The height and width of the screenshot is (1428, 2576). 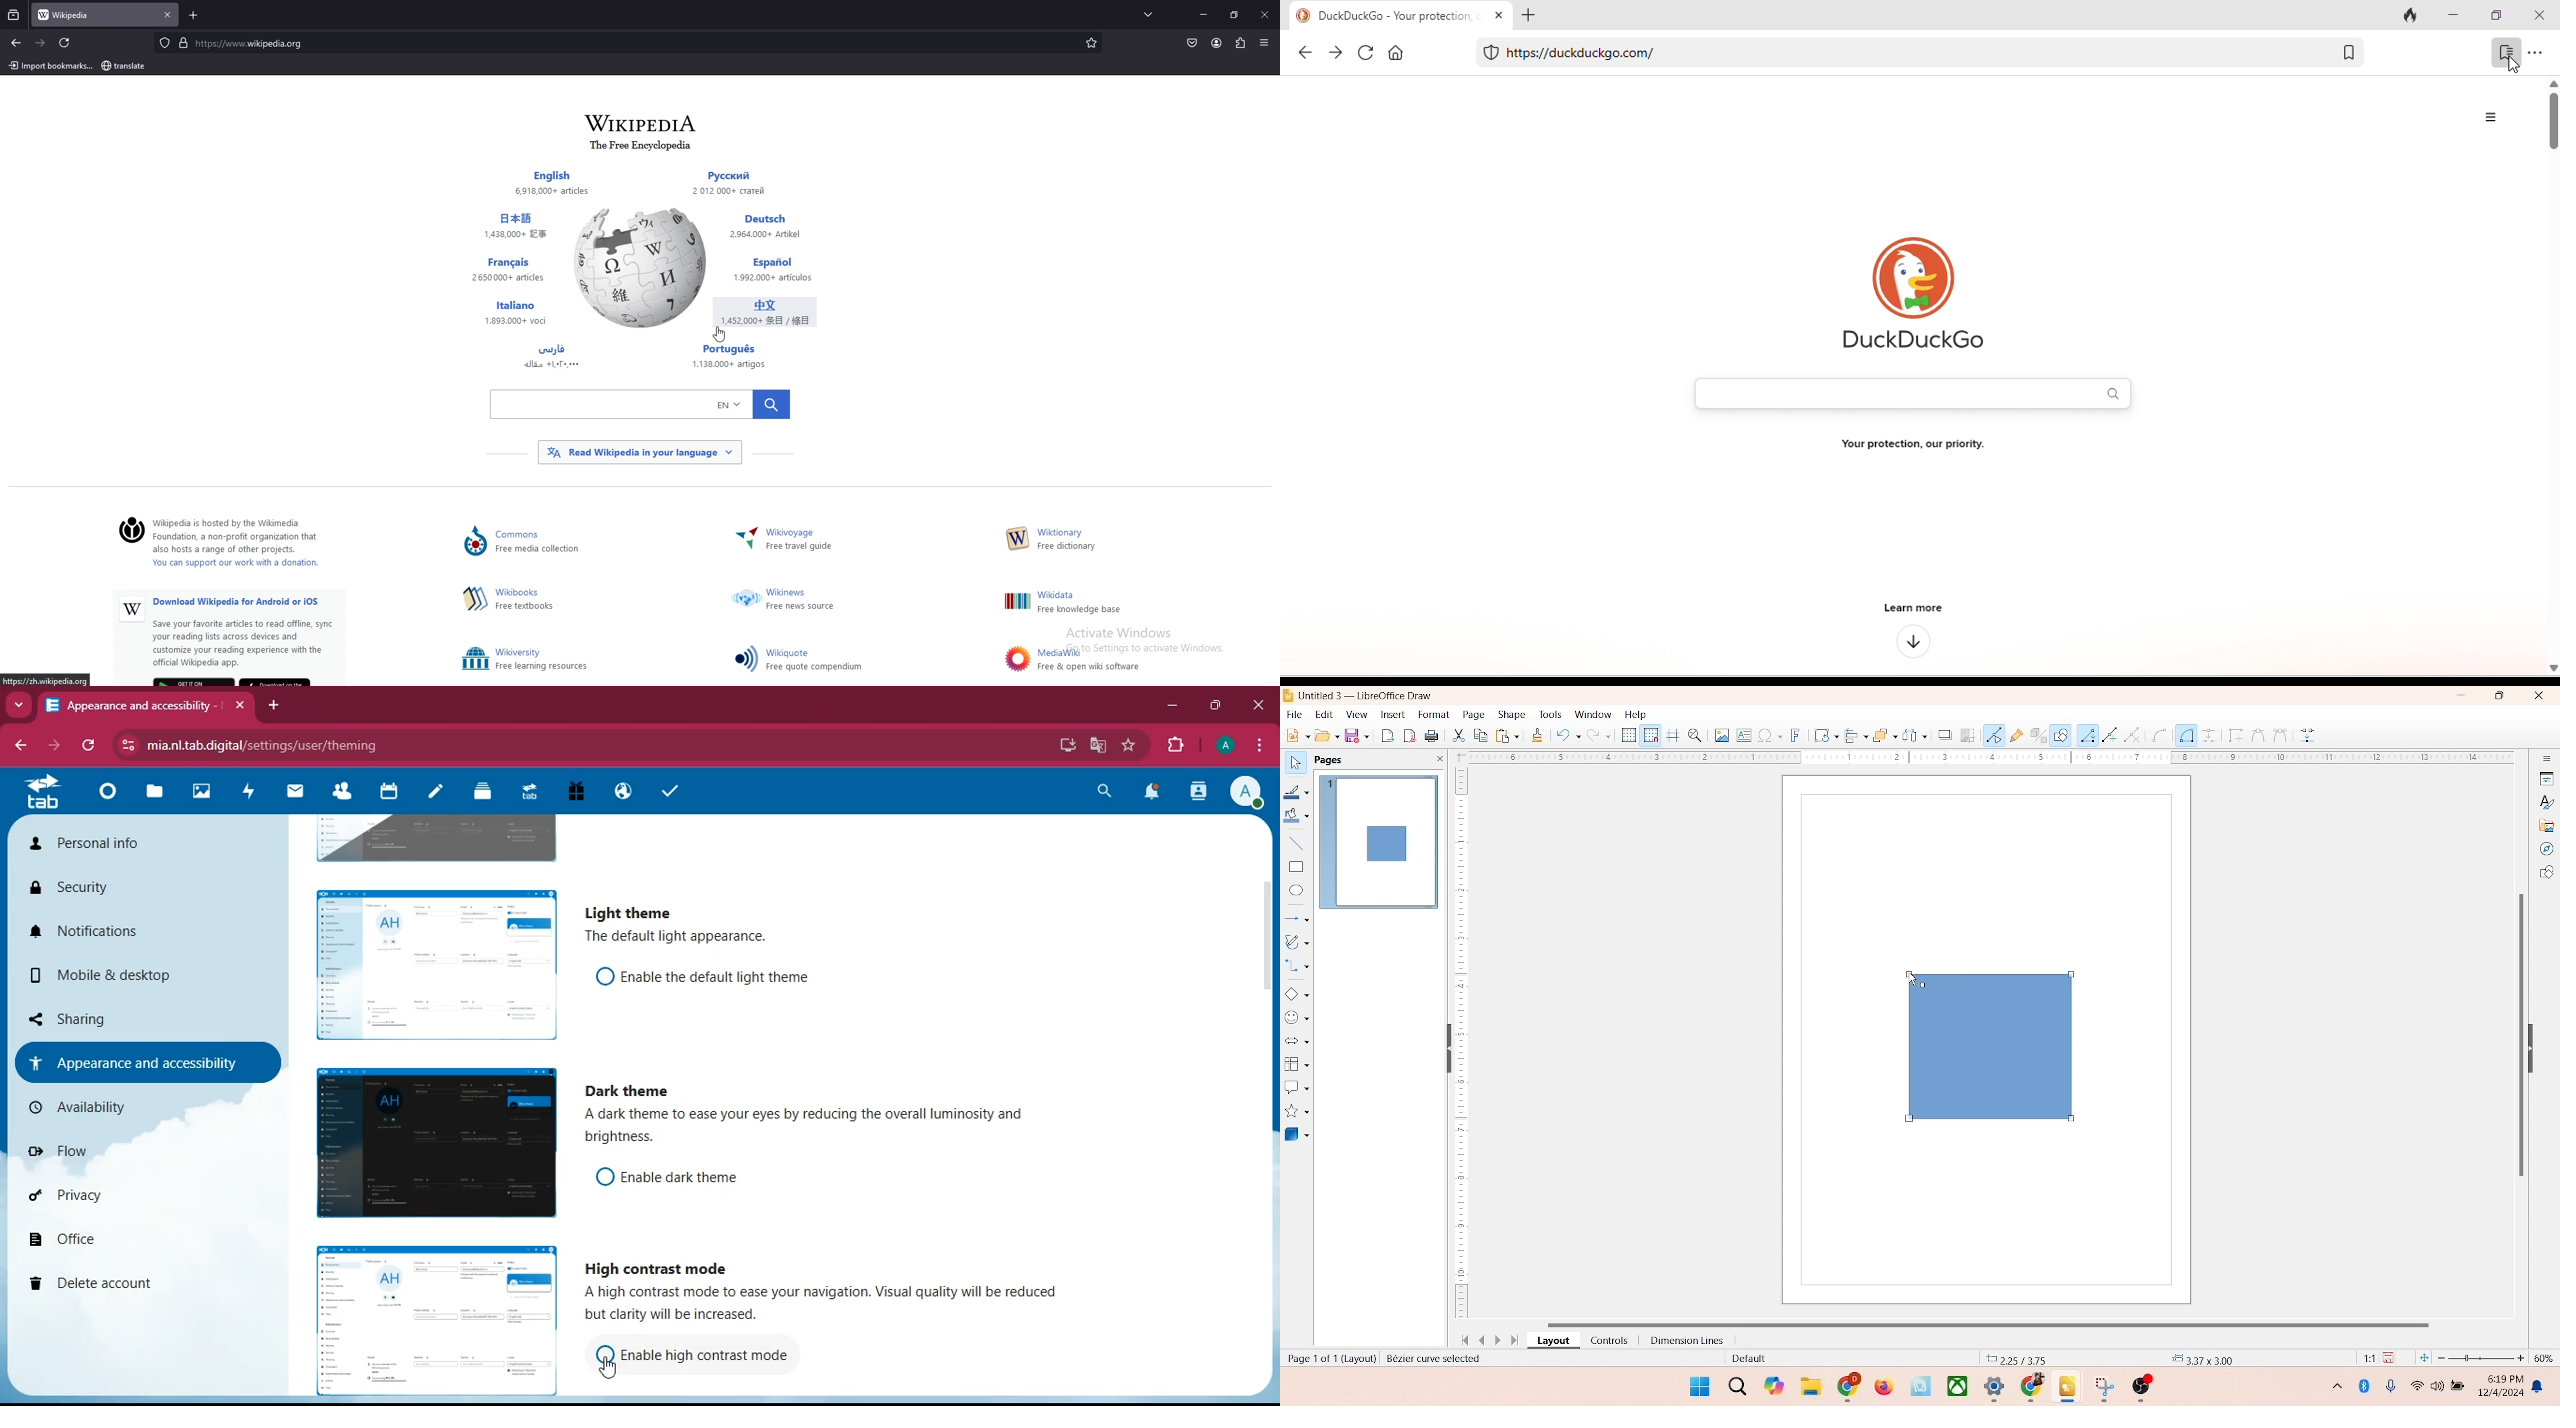 I want to click on title, so click(x=1367, y=694).